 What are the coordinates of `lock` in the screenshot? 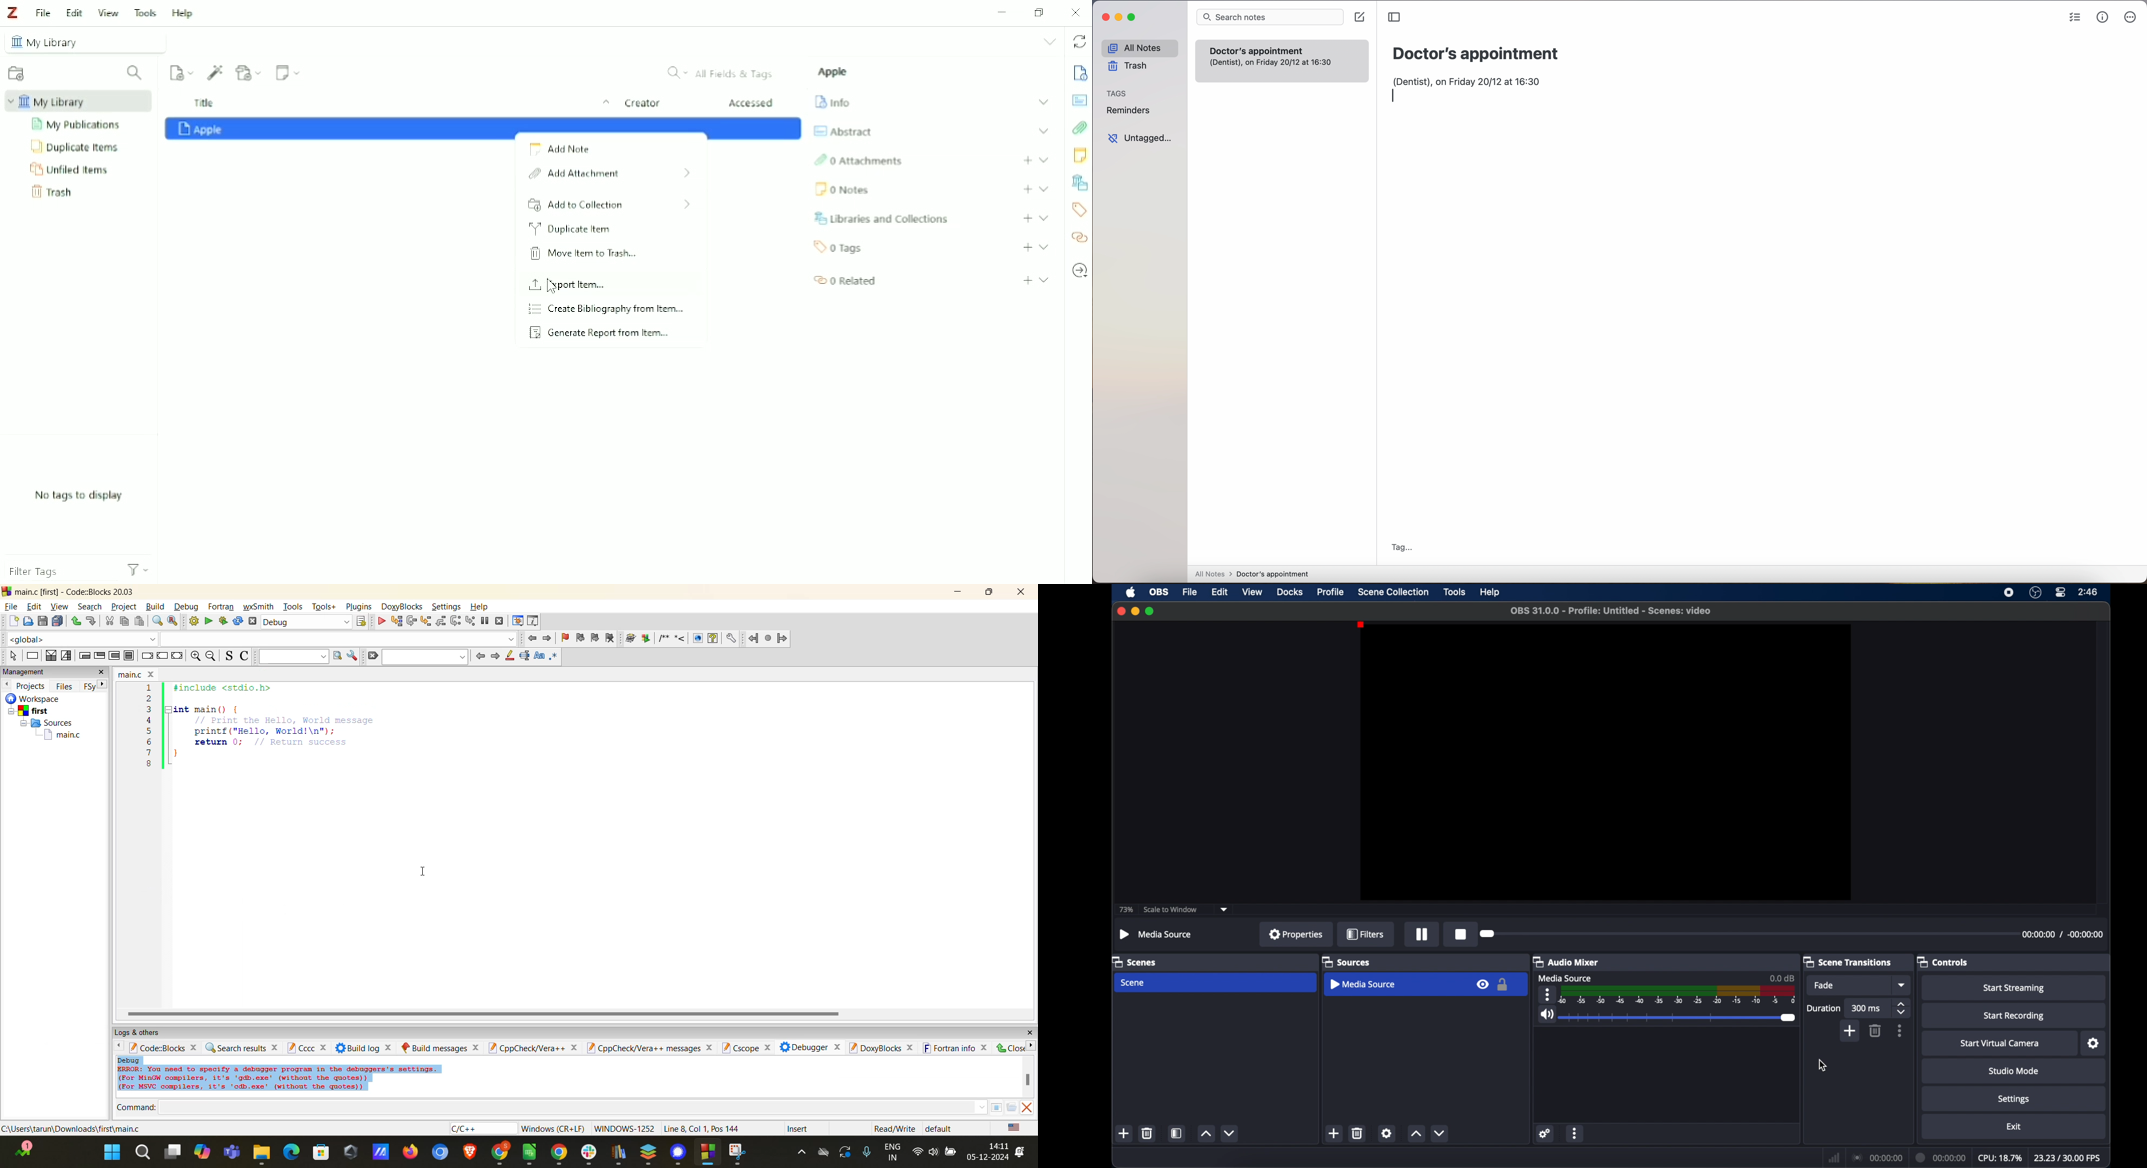 It's located at (1502, 985).